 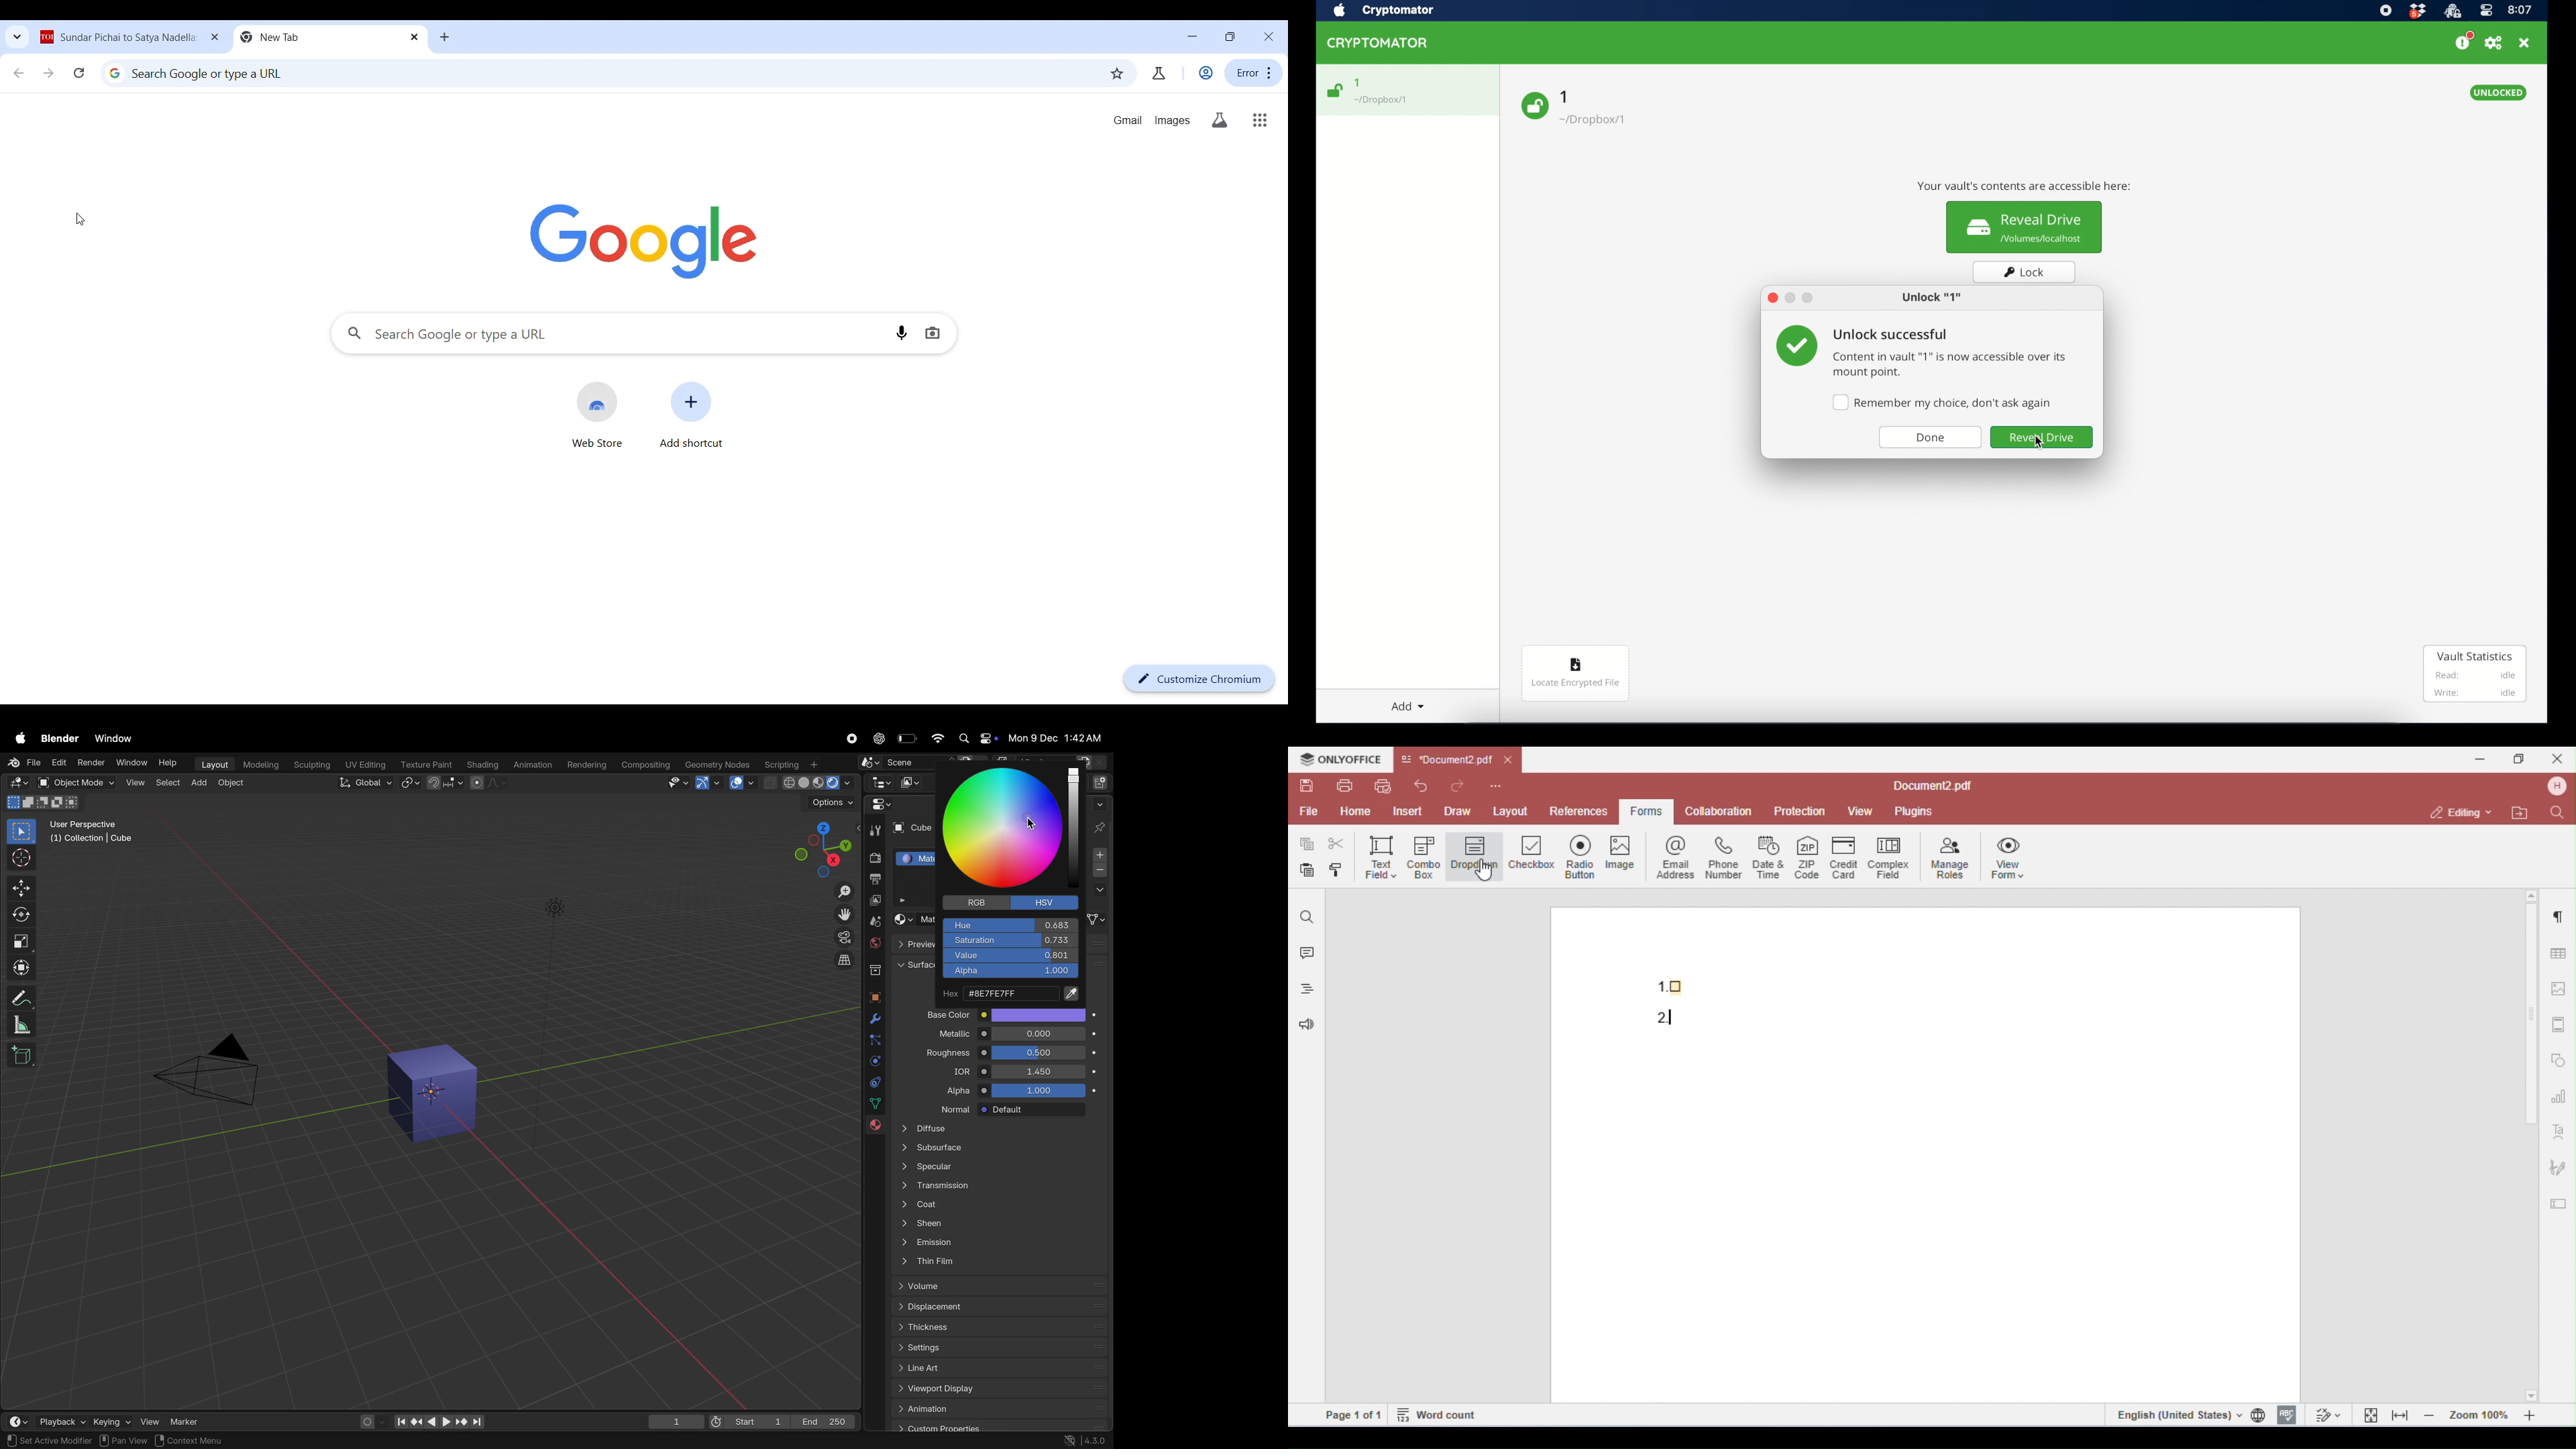 I want to click on annotate, so click(x=18, y=998).